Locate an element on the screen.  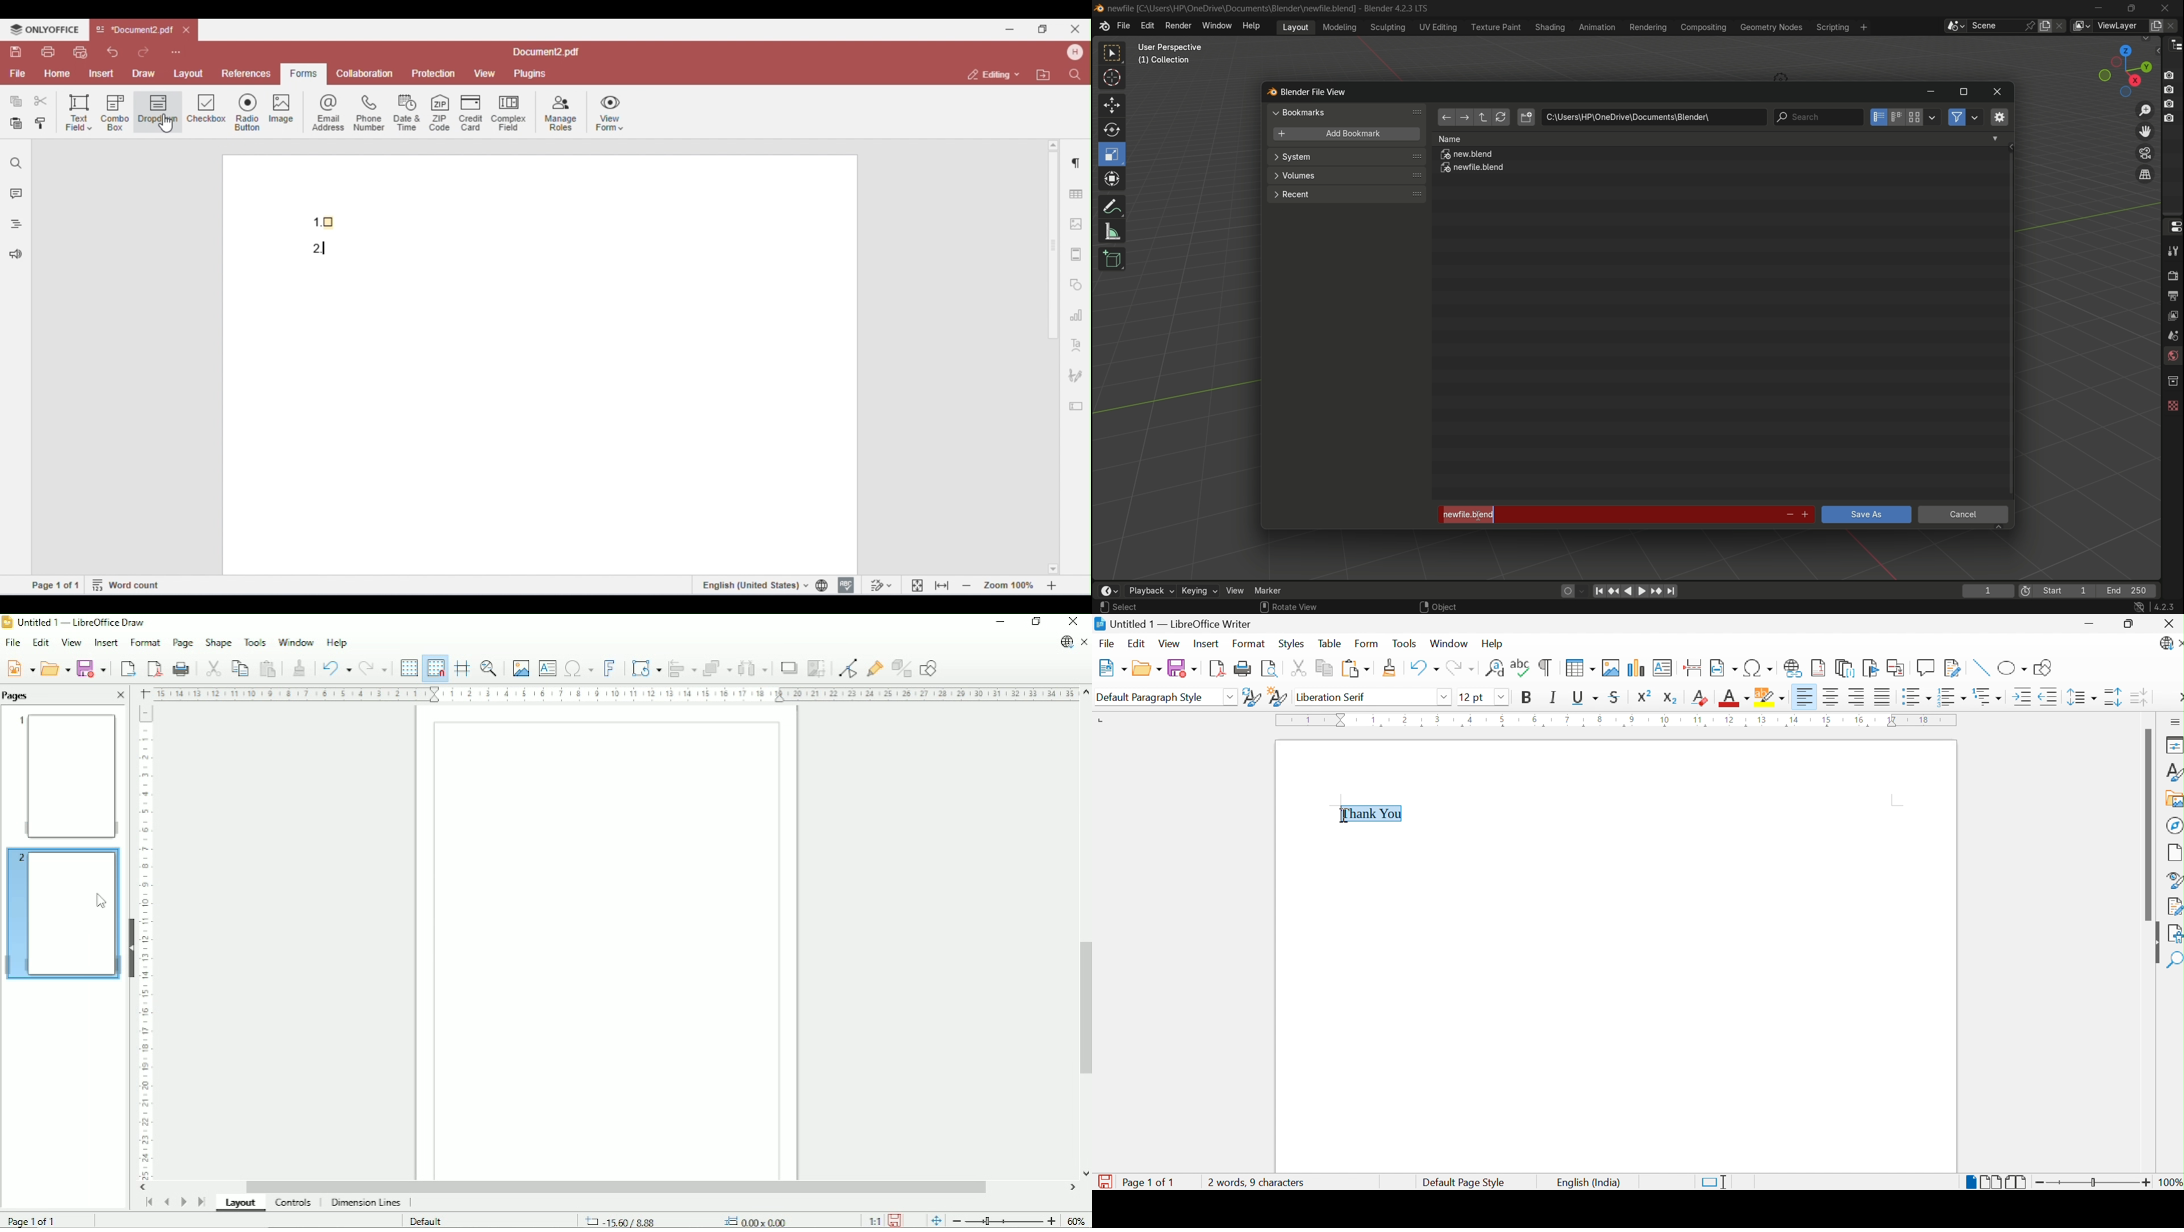
Shape is located at coordinates (218, 642).